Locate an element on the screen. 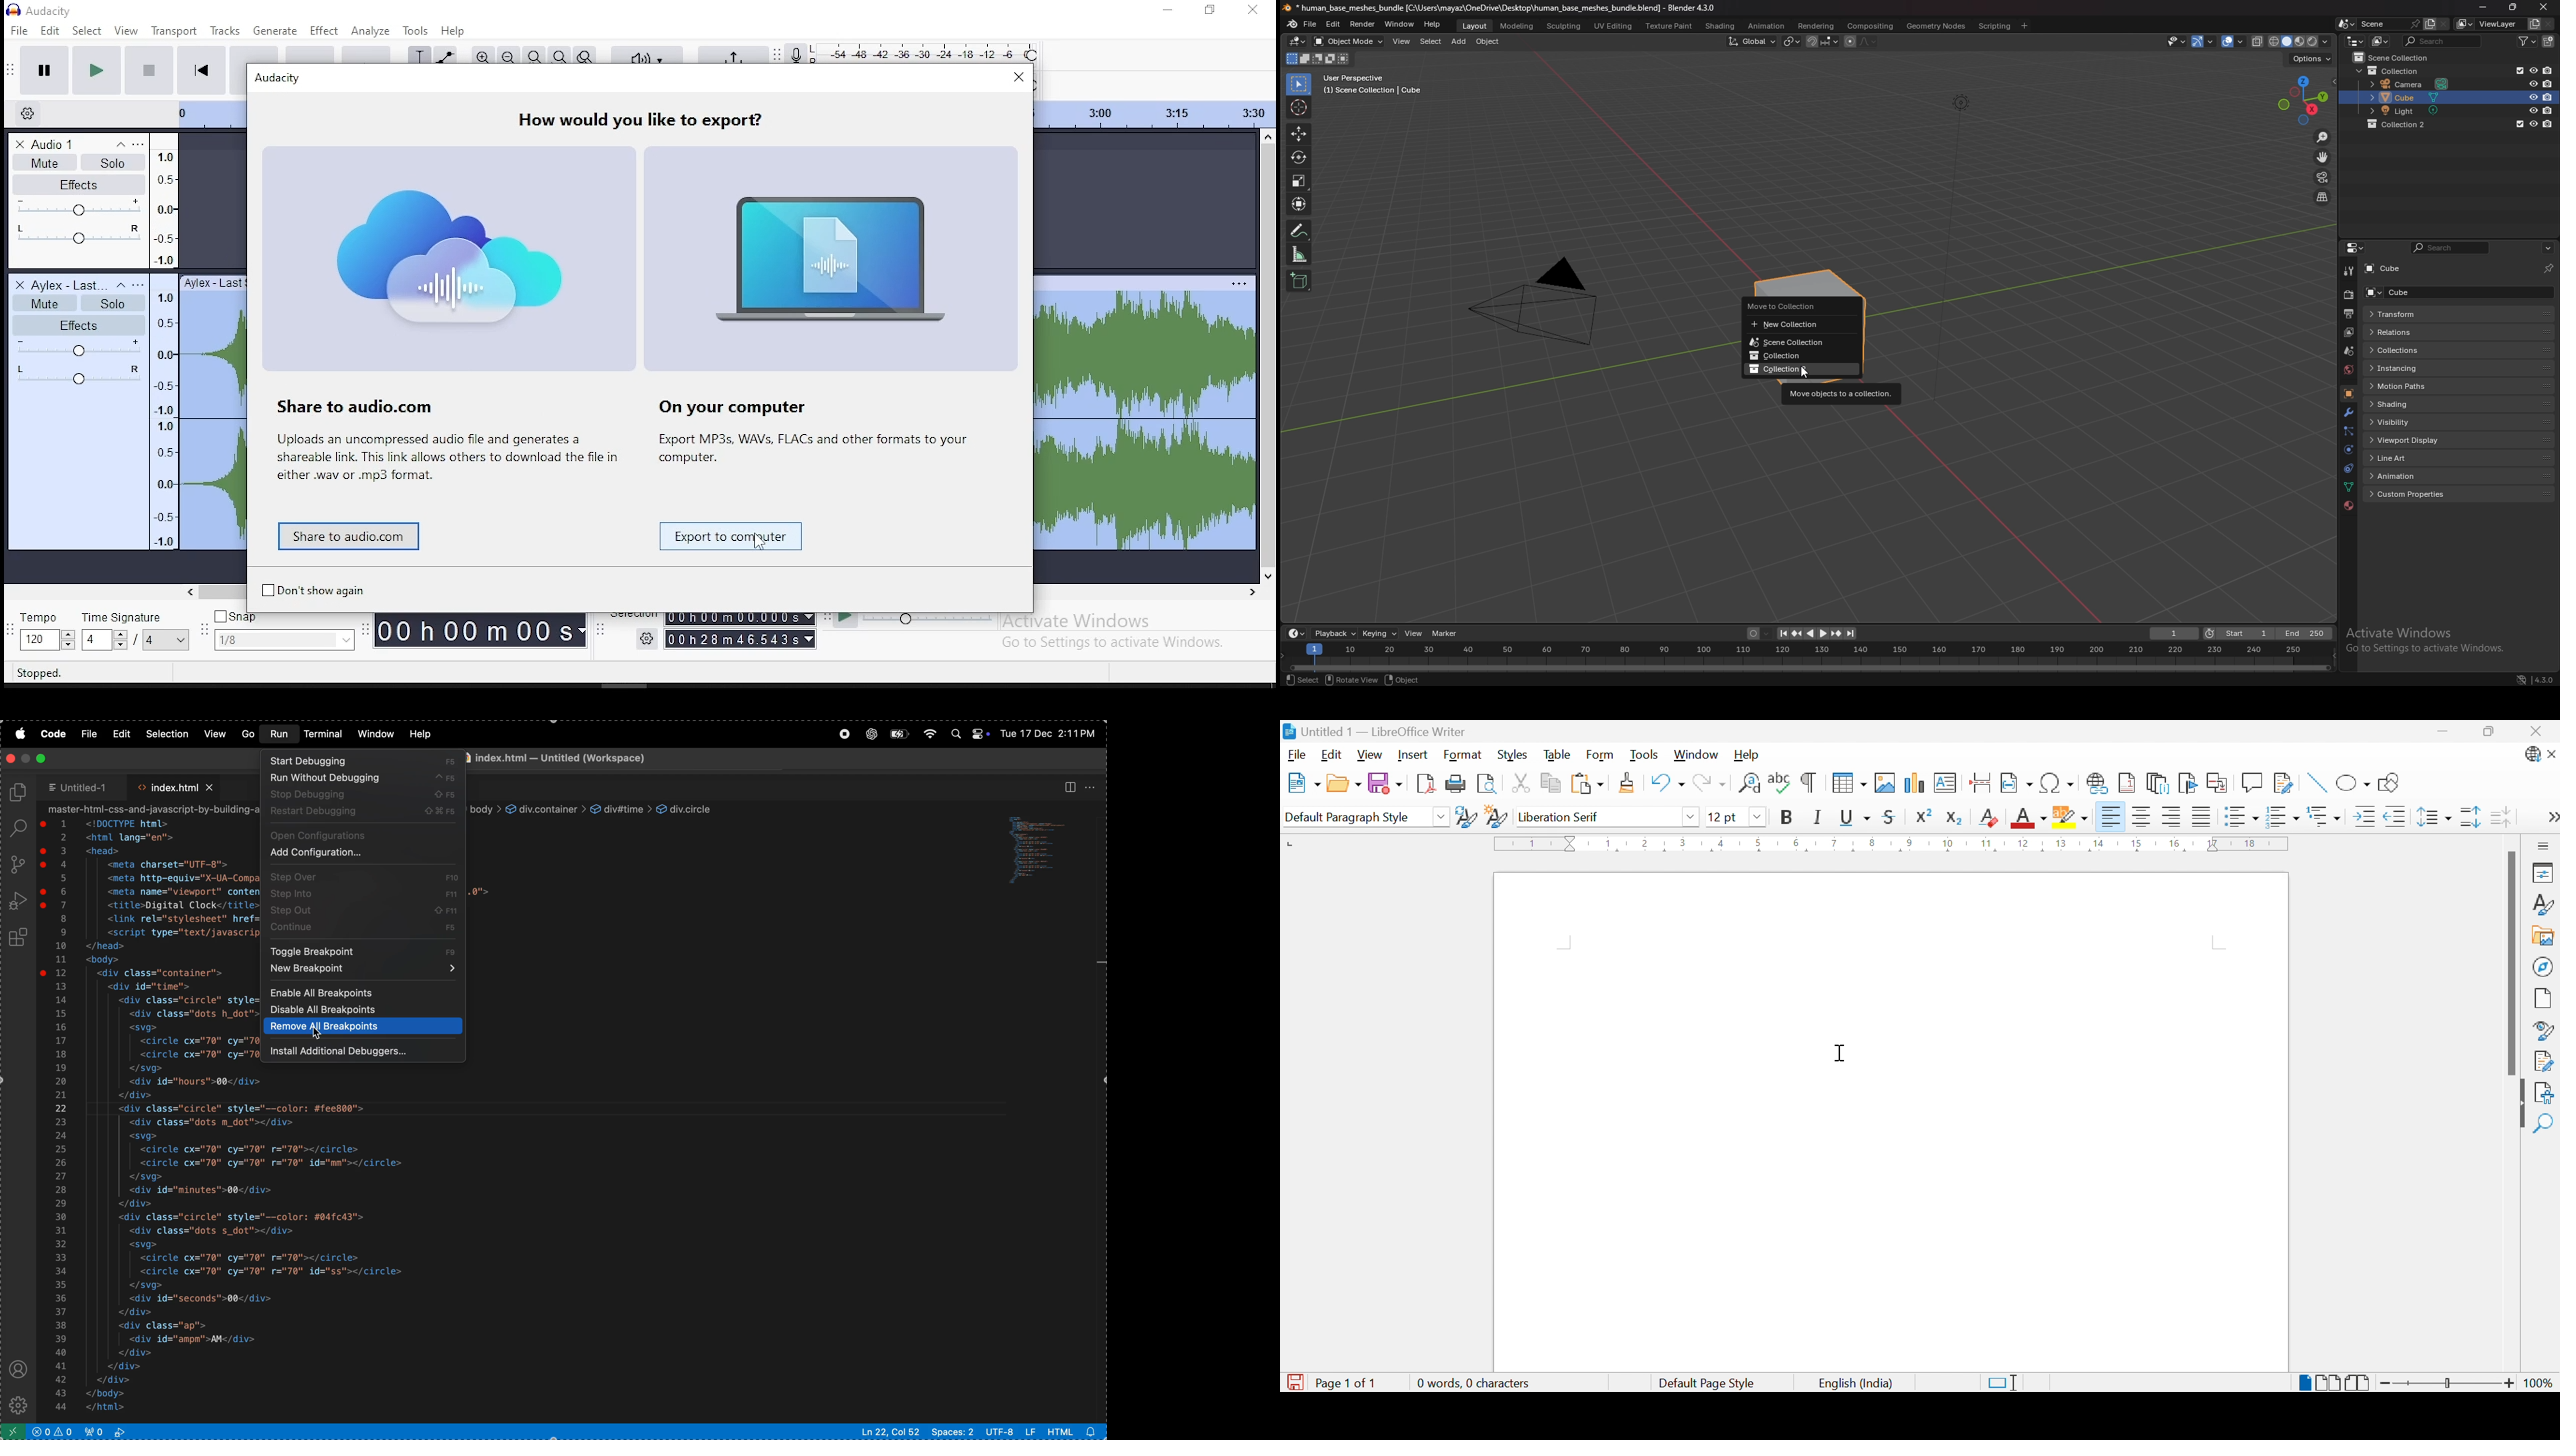 This screenshot has width=2576, height=1456. Insert bookmark is located at coordinates (2189, 783).